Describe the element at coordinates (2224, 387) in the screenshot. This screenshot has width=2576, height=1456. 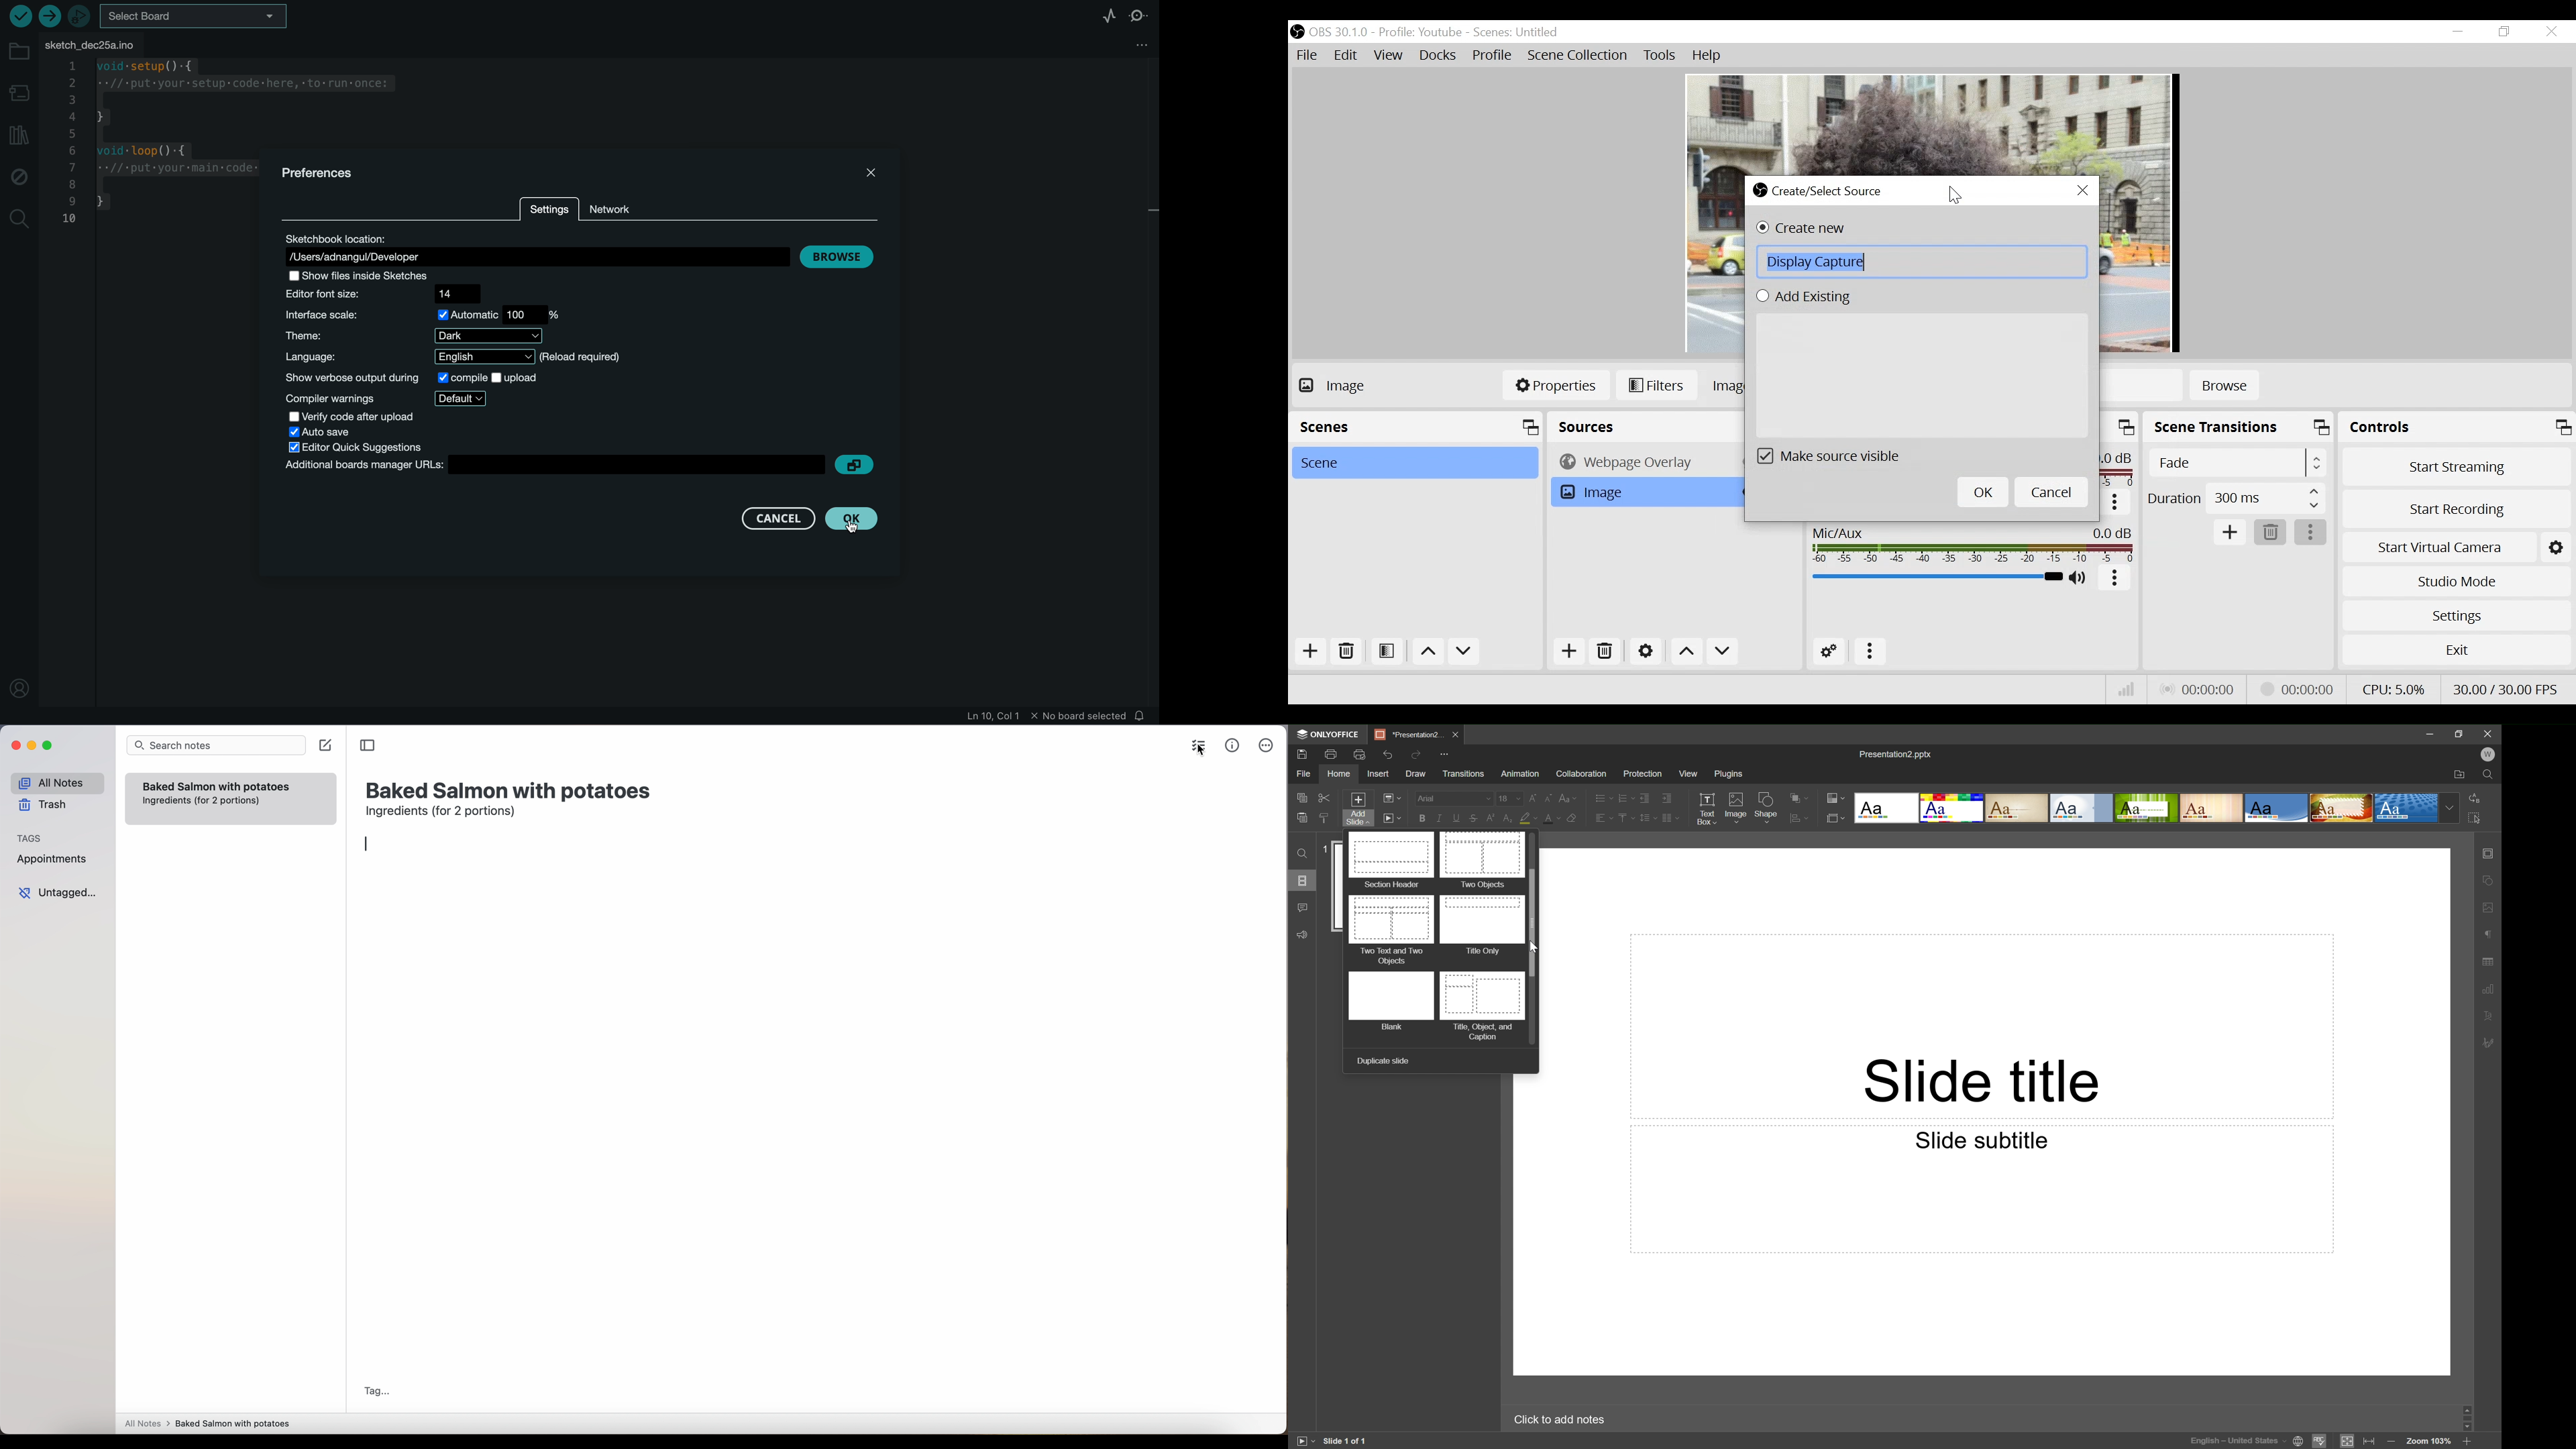
I see `Browse` at that location.